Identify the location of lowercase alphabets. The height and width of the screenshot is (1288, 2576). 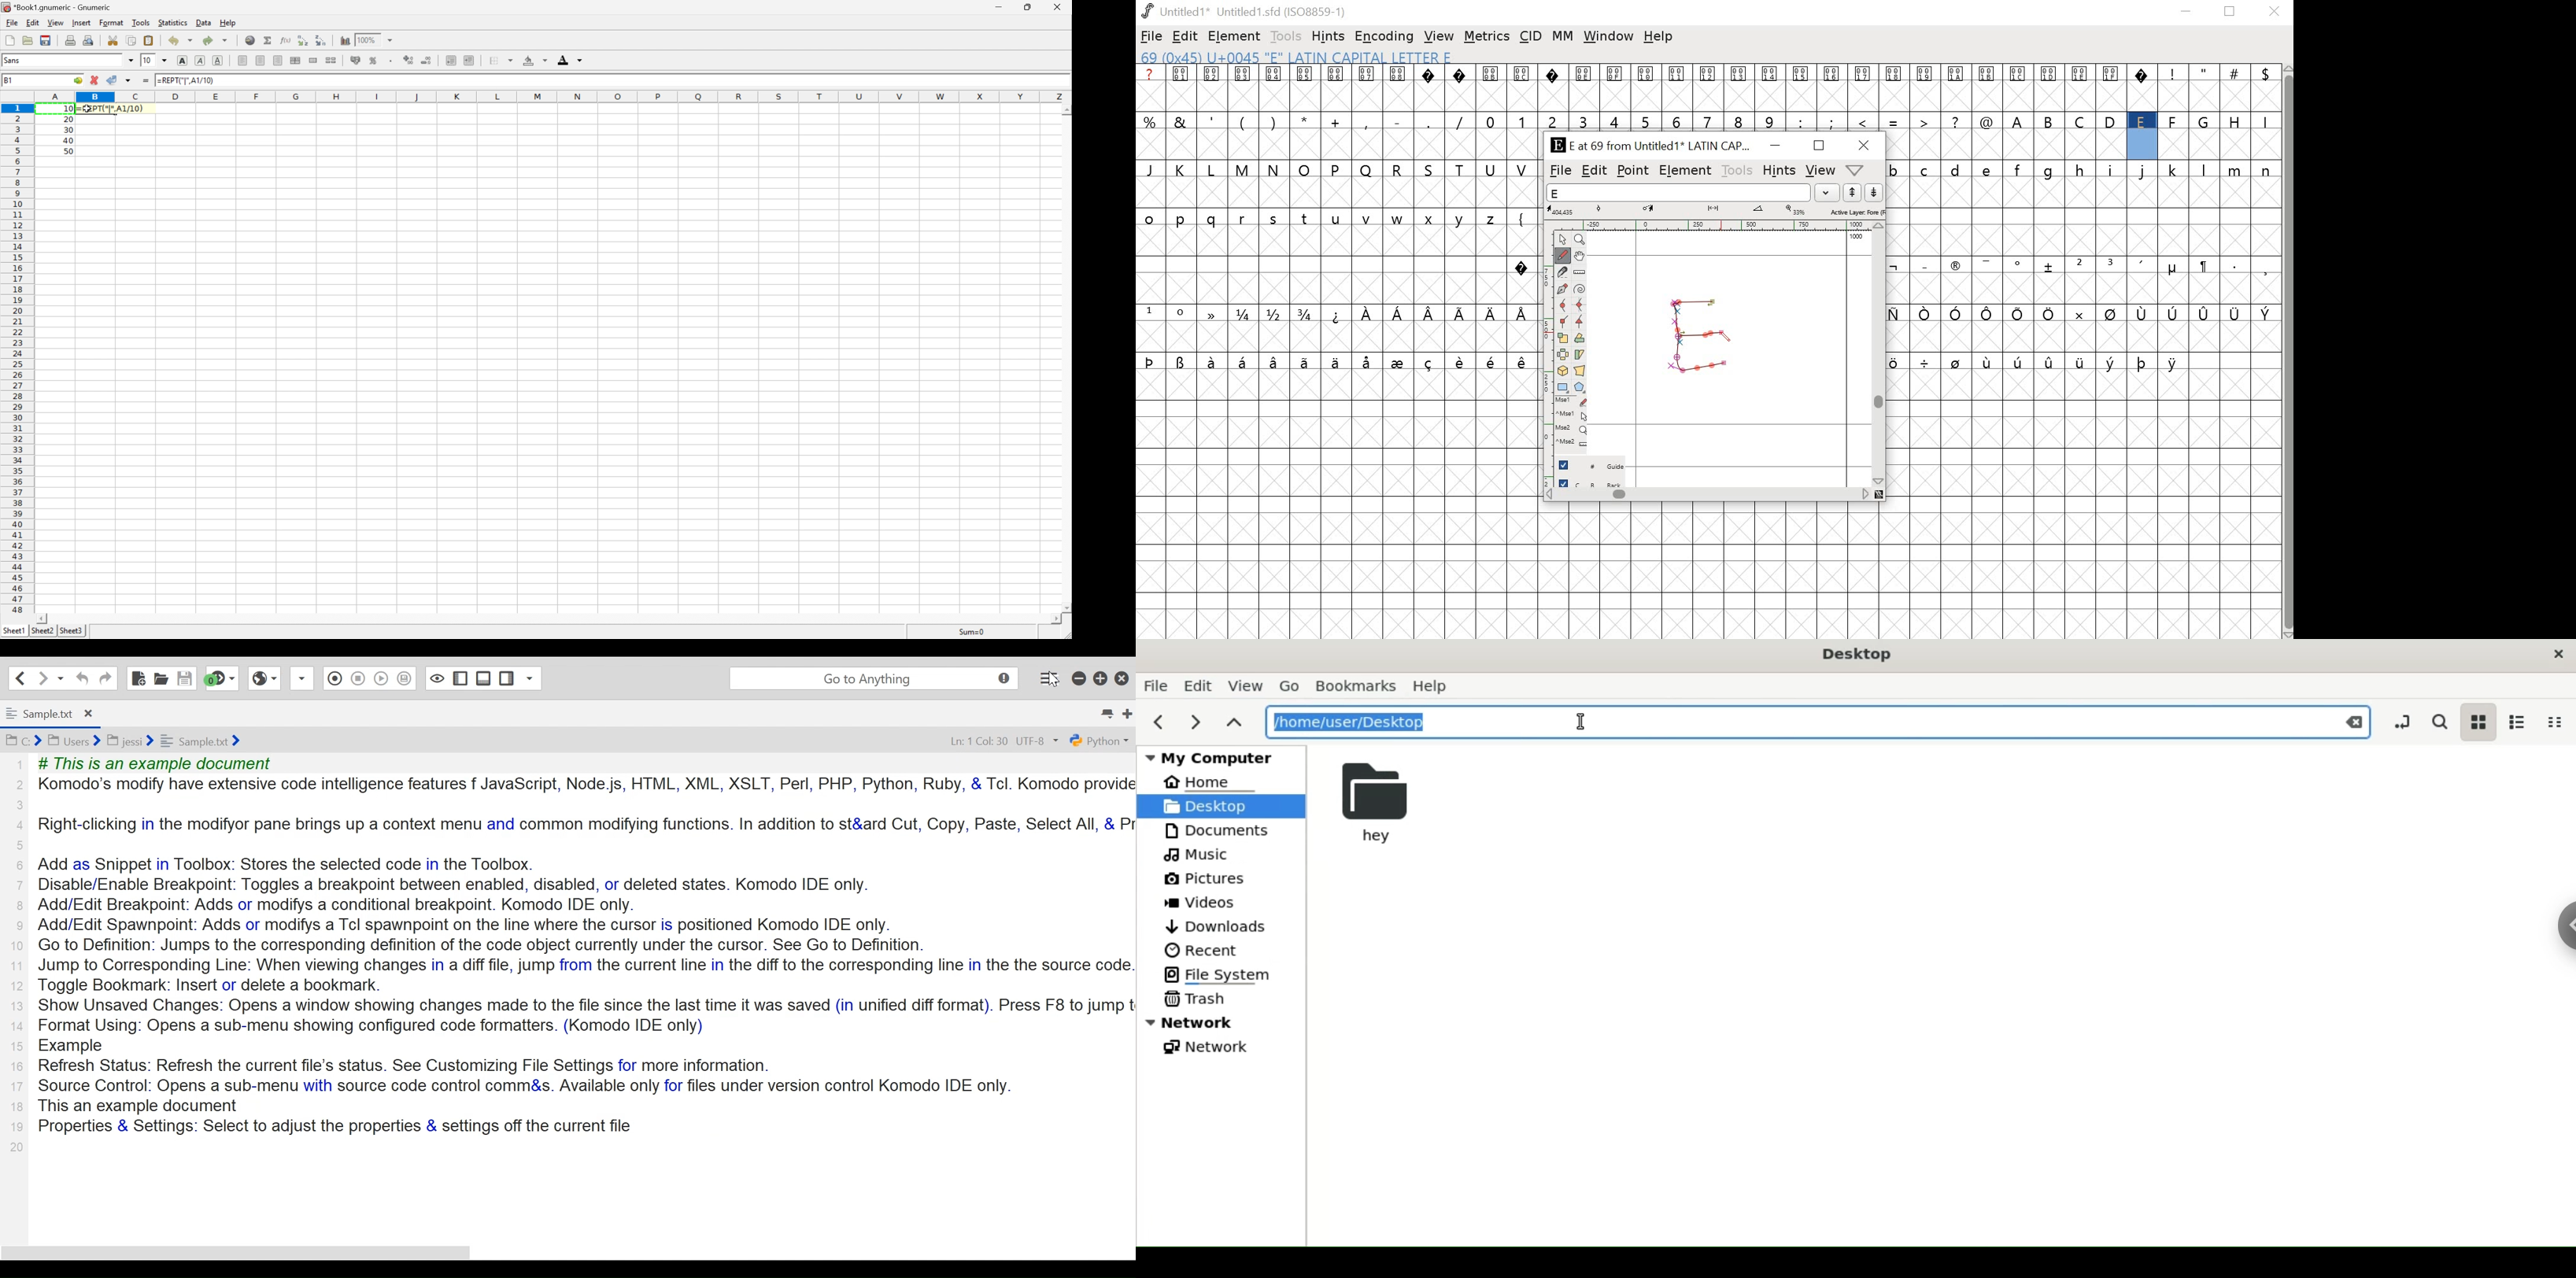
(2081, 170).